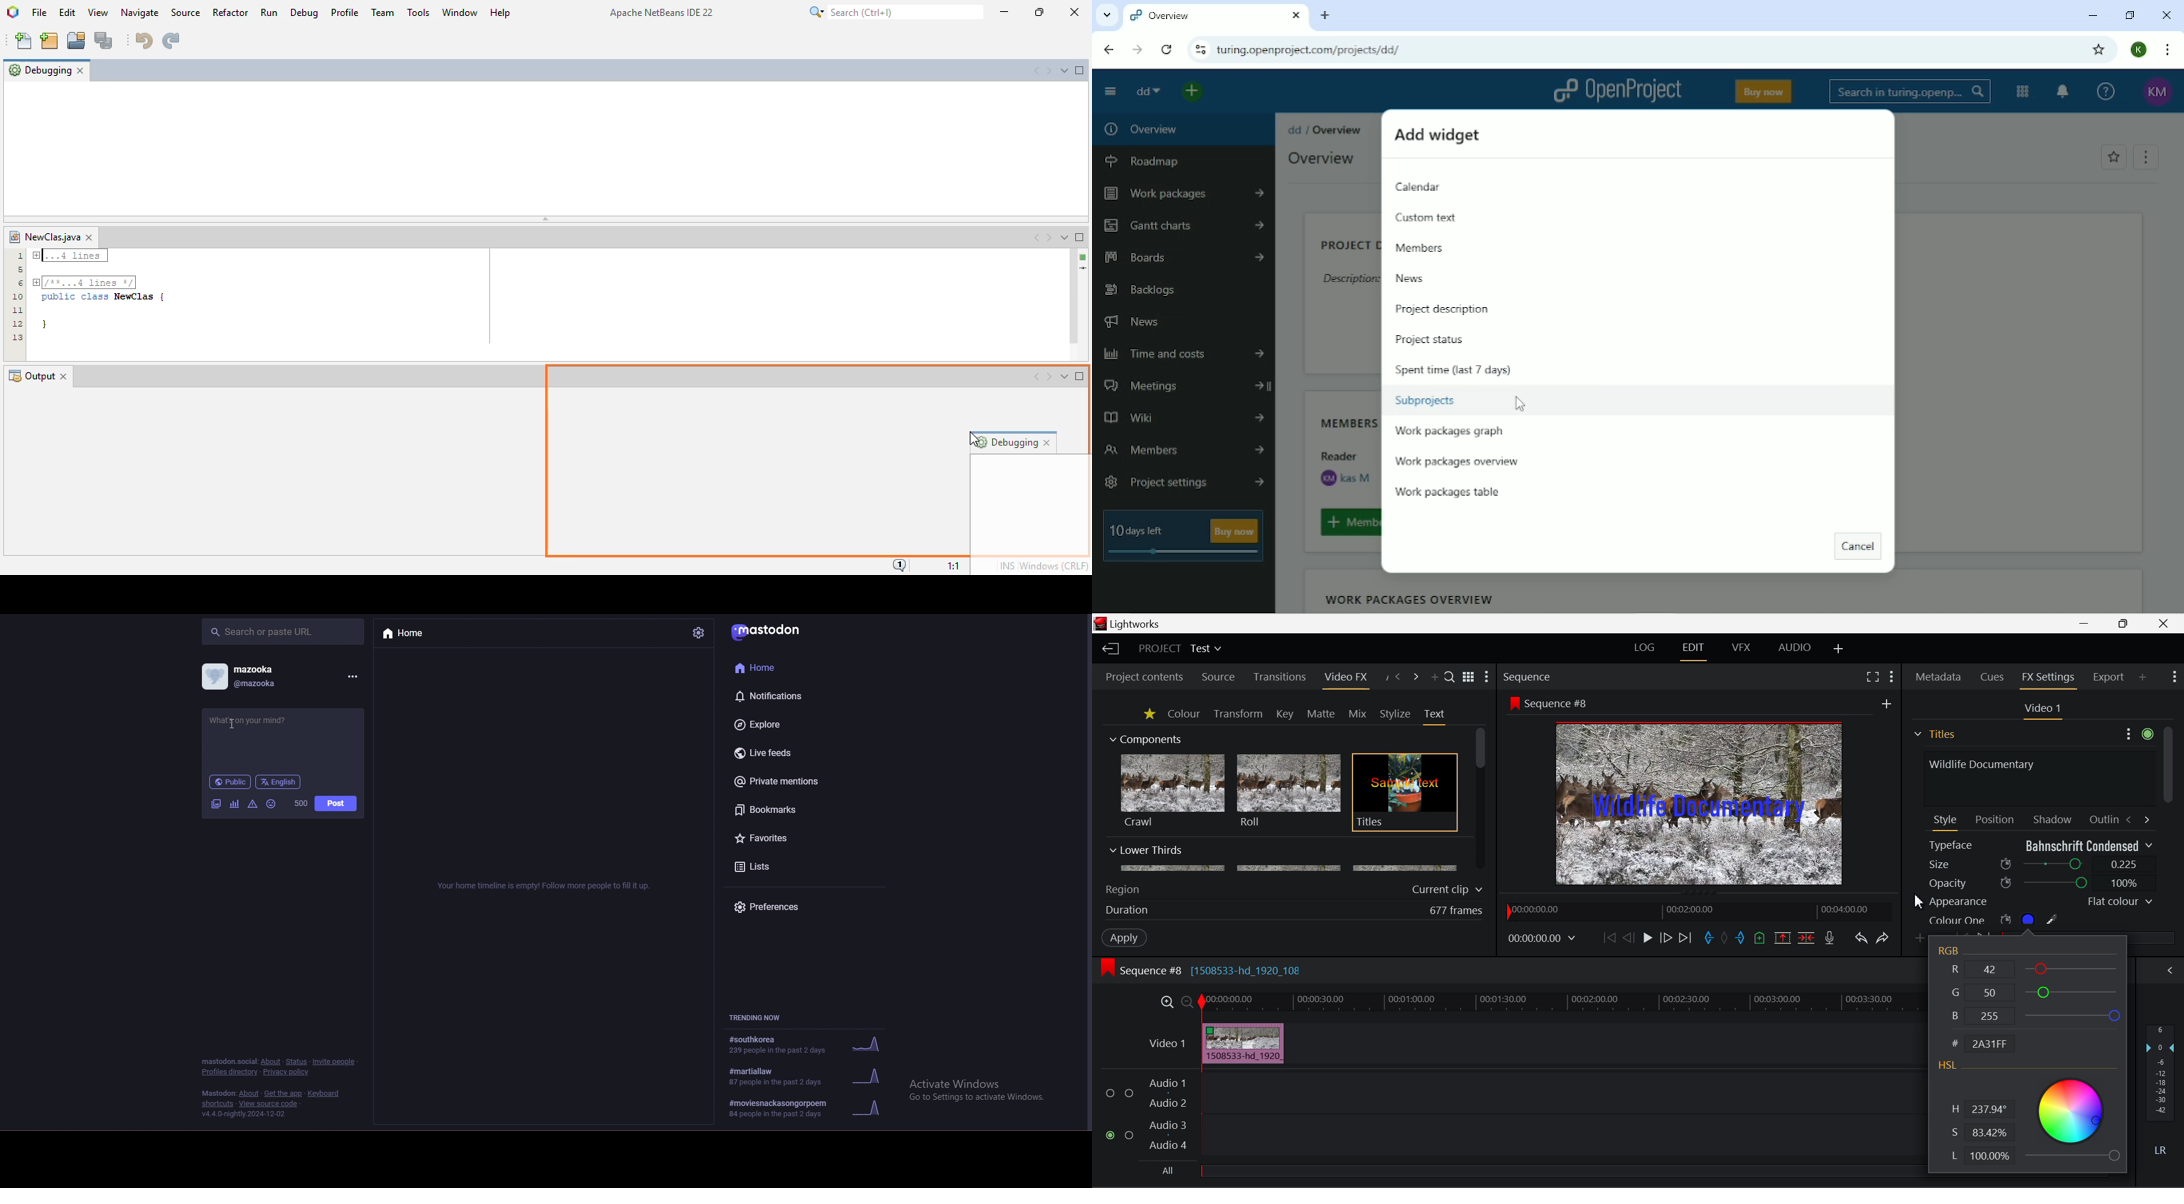 The image size is (2184, 1204). Describe the element at coordinates (1311, 50) in the screenshot. I see `Site` at that location.